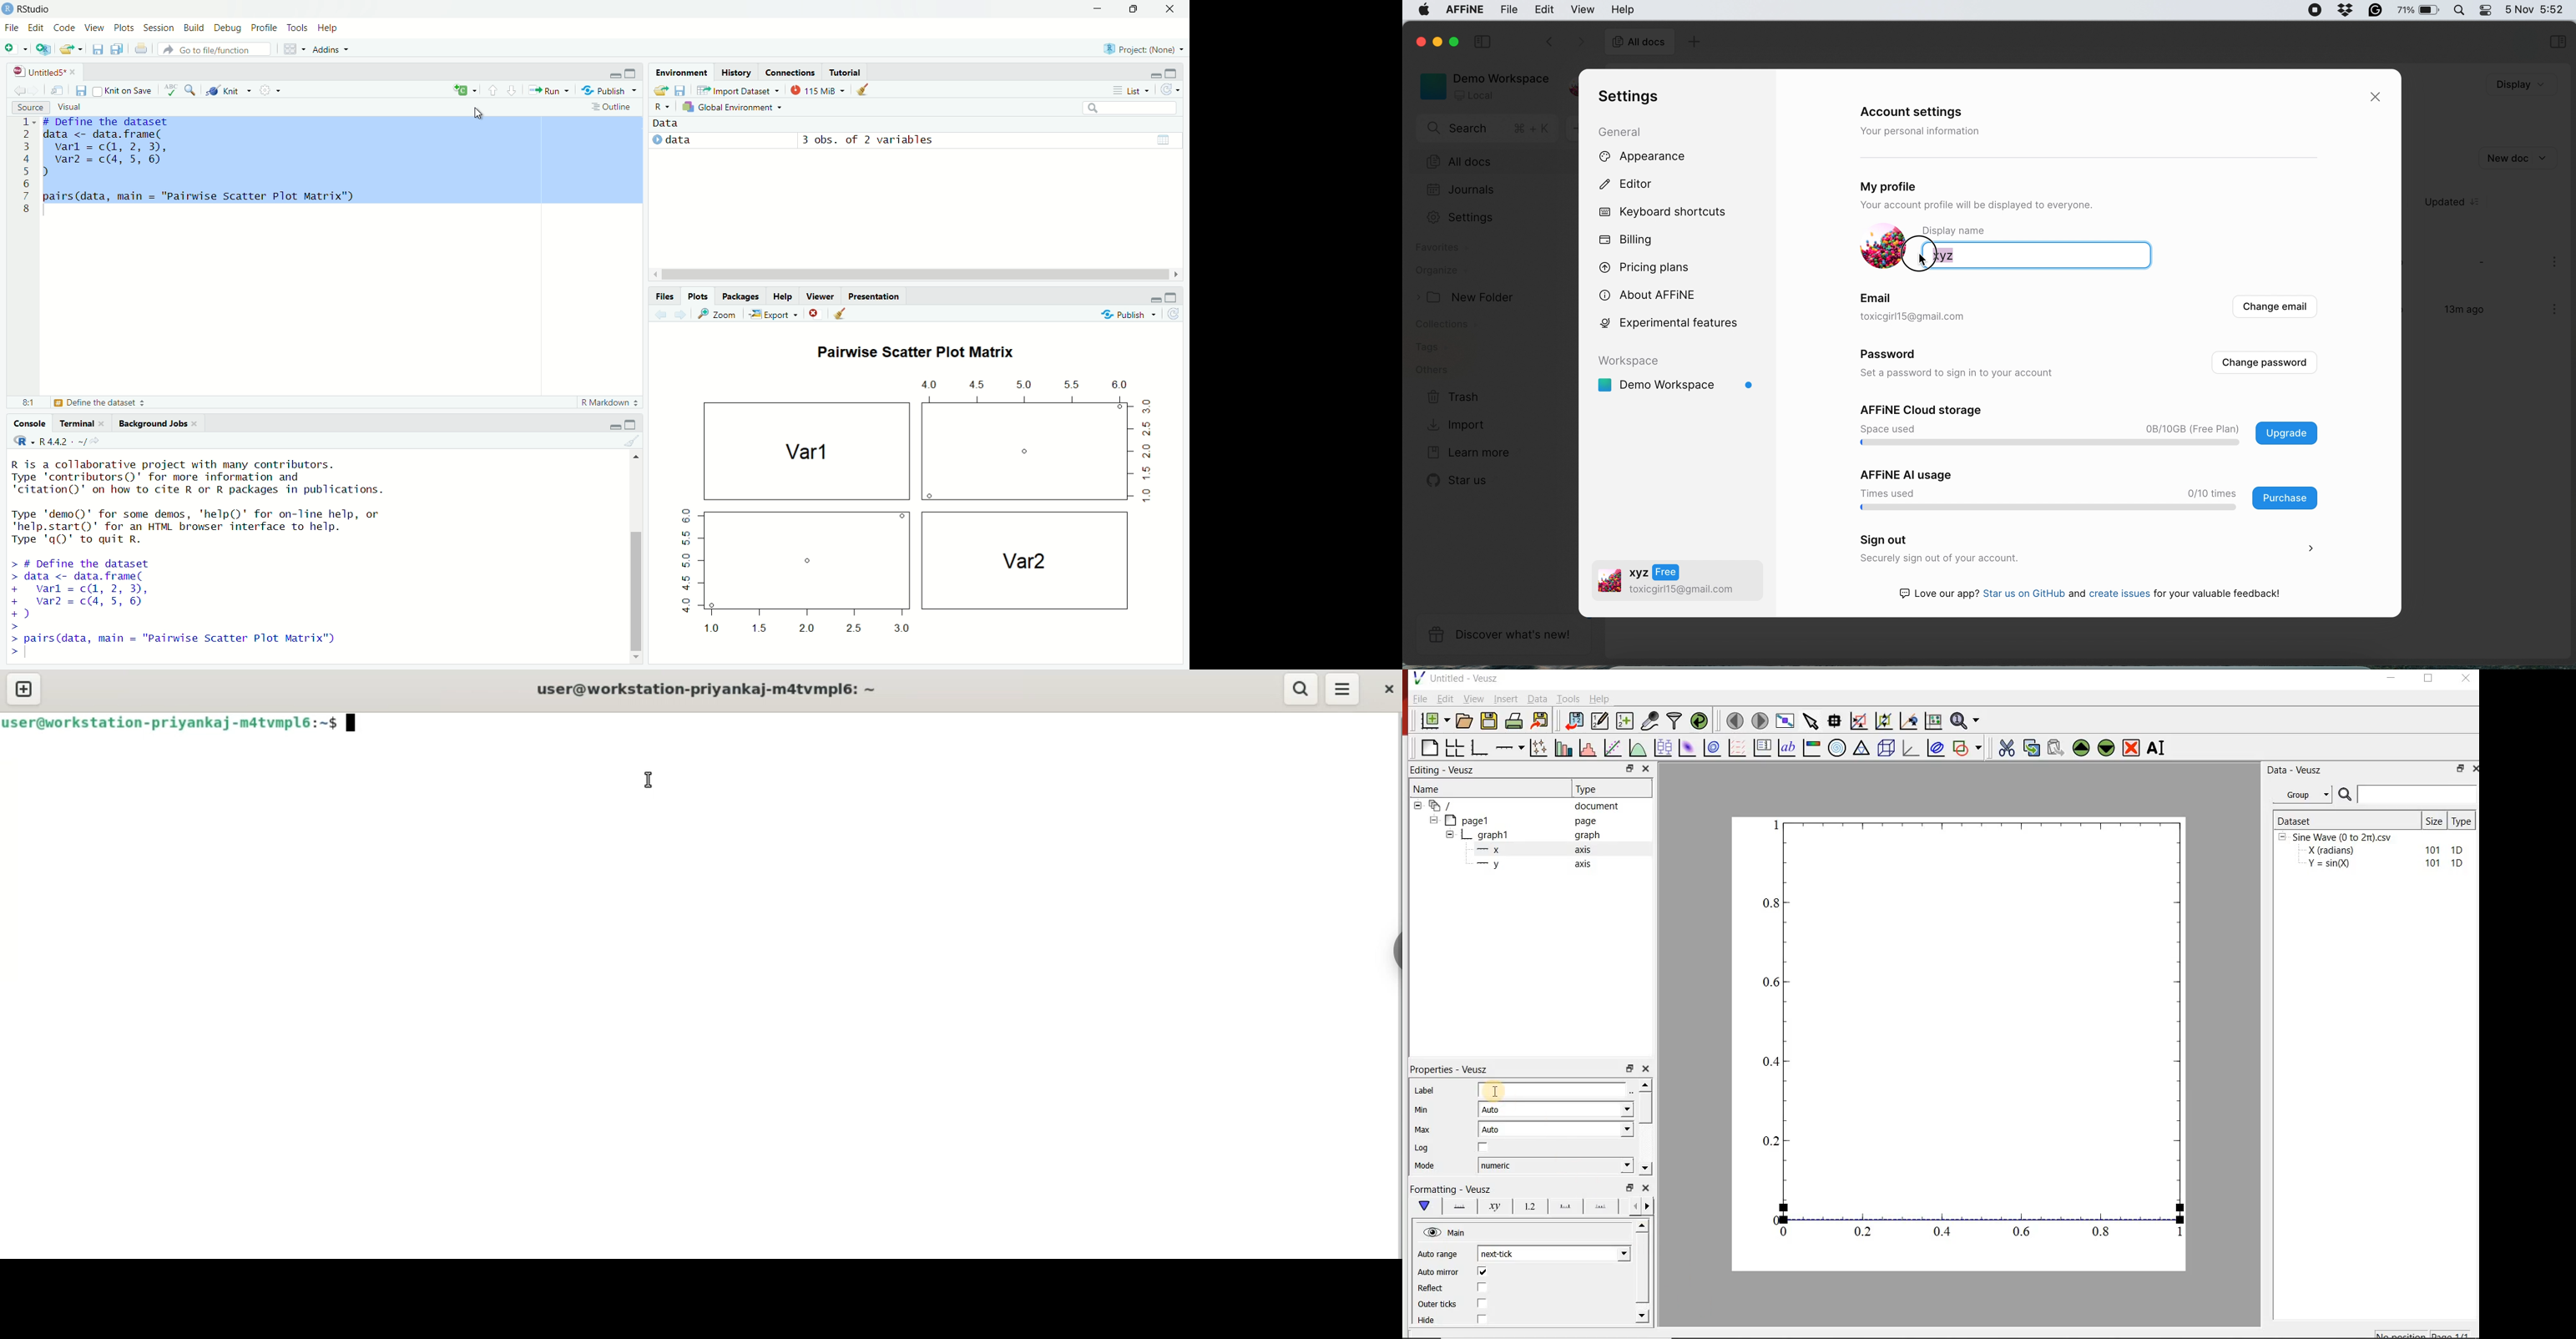 This screenshot has width=2576, height=1344. Describe the element at coordinates (1170, 90) in the screenshot. I see `Refresh the list of objects in the environment` at that location.